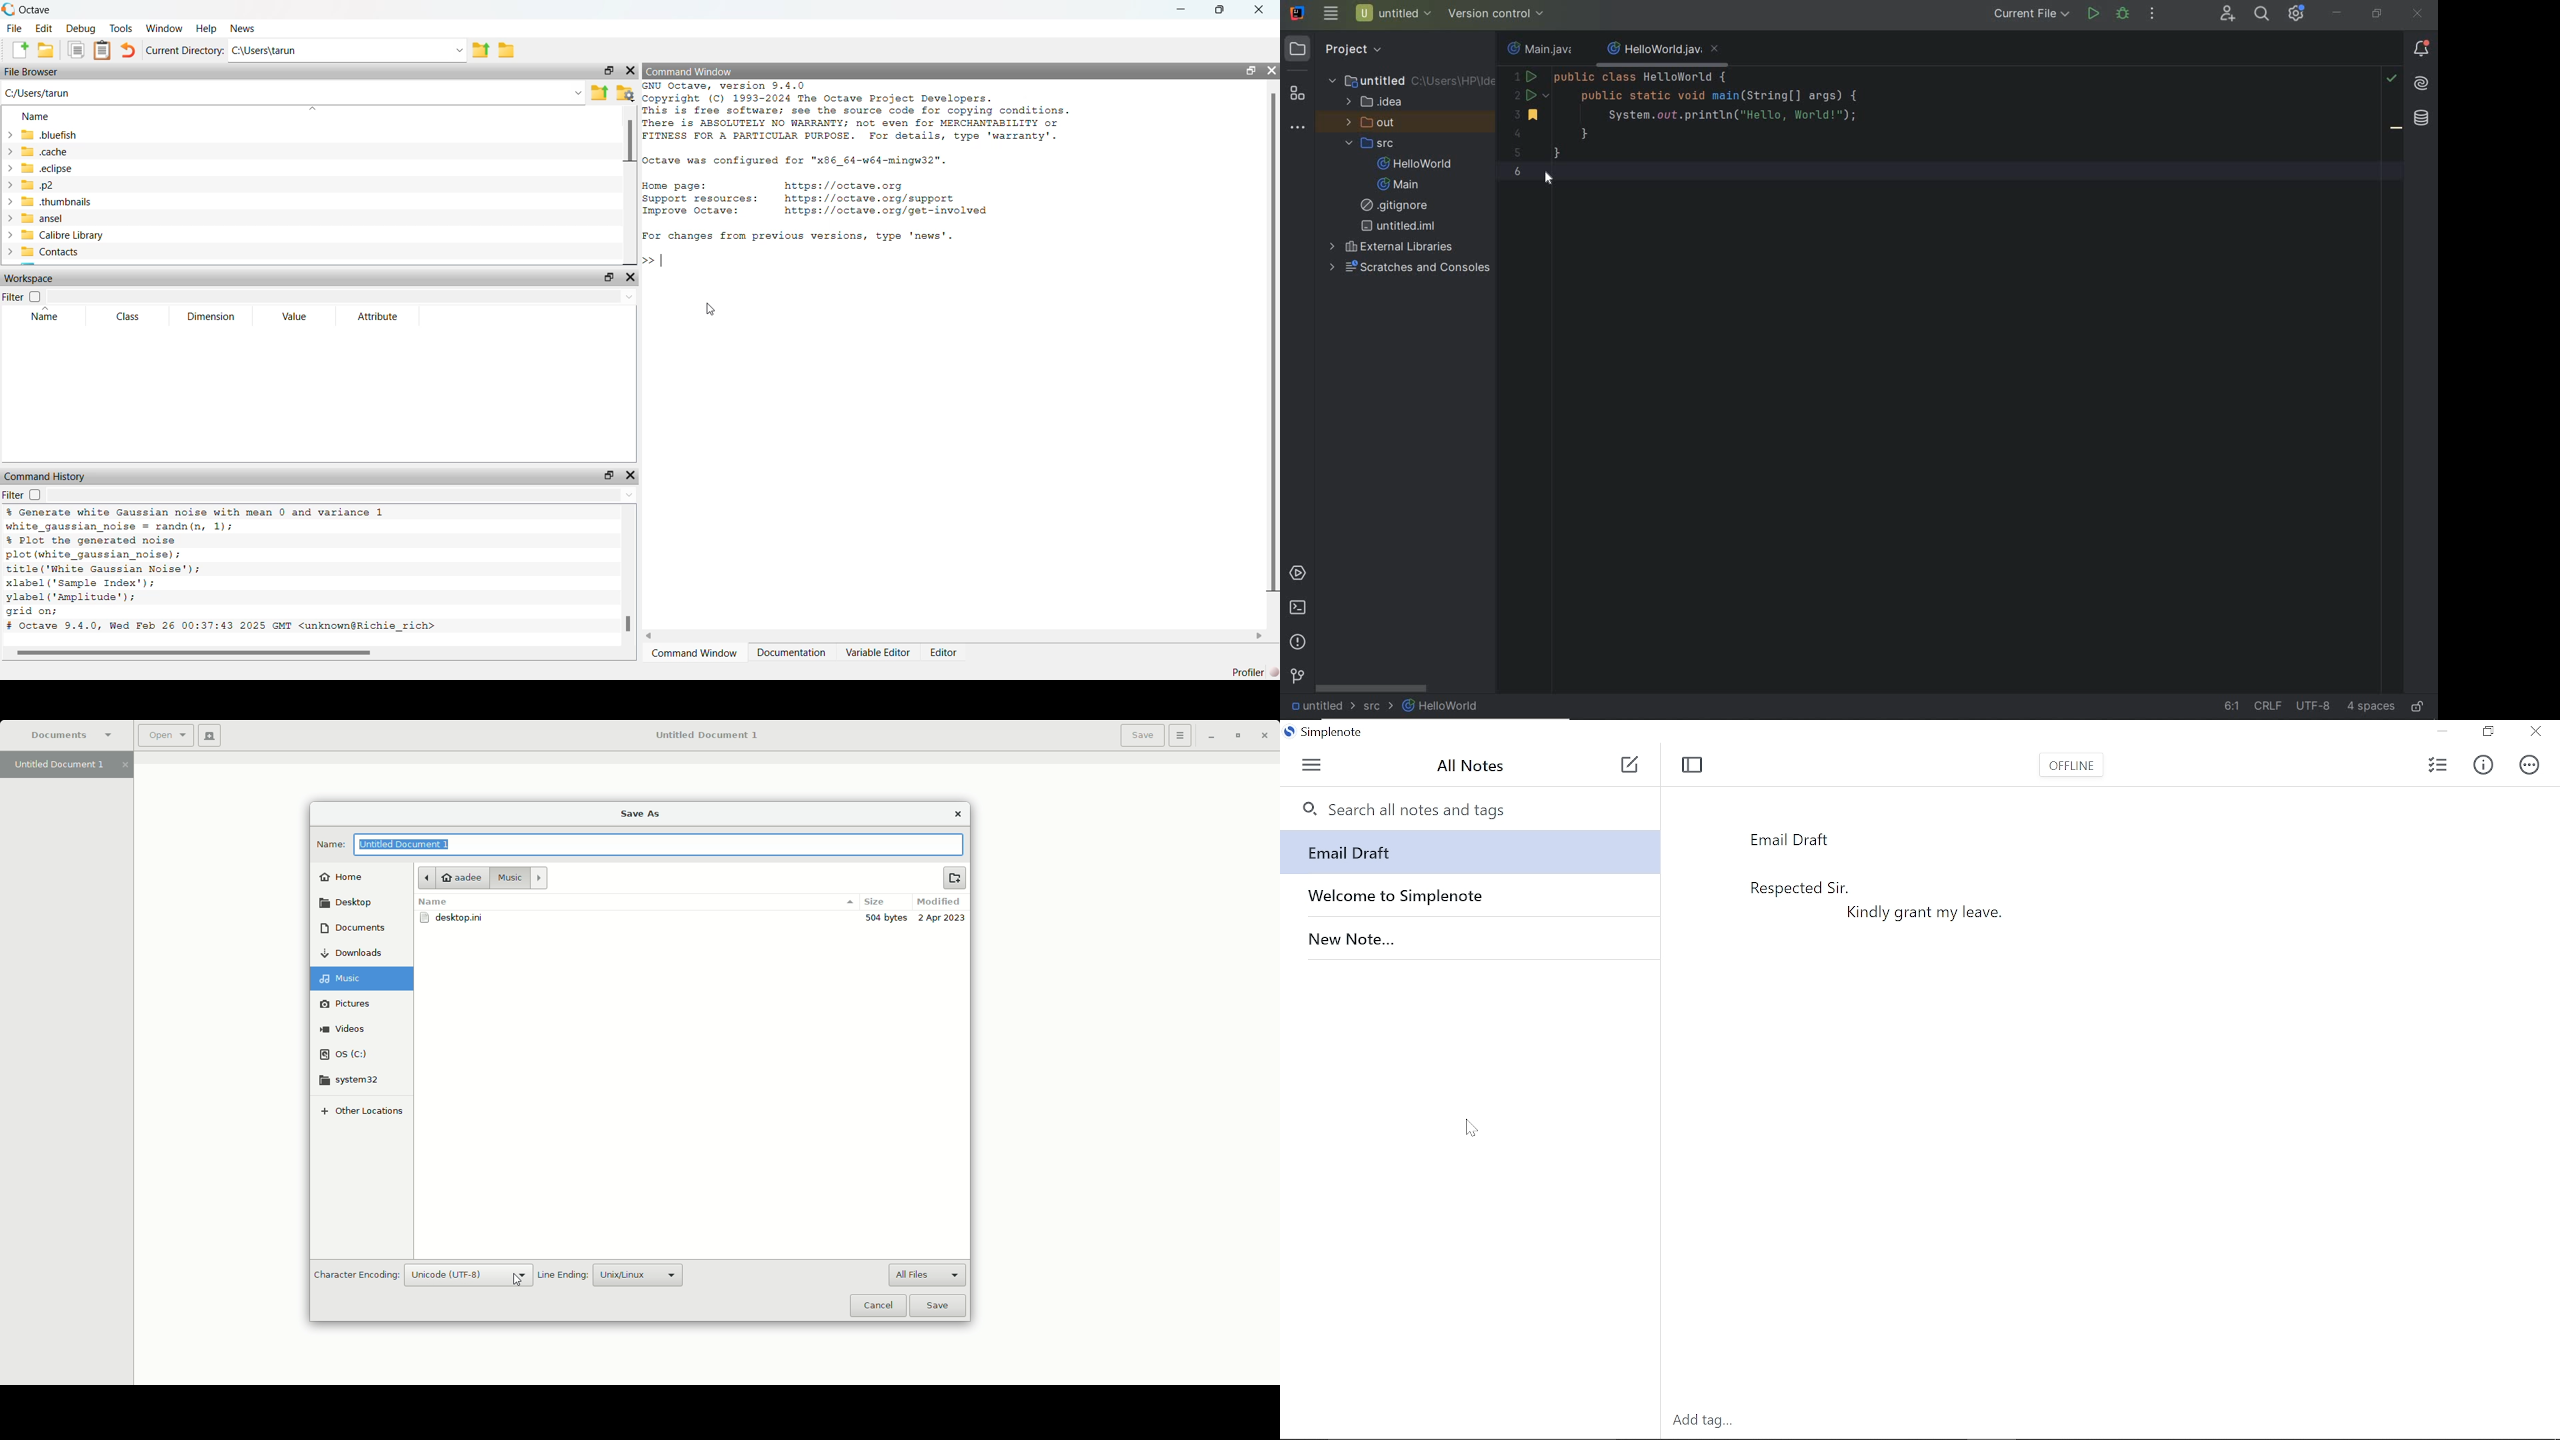  Describe the element at coordinates (873, 903) in the screenshot. I see `Size` at that location.